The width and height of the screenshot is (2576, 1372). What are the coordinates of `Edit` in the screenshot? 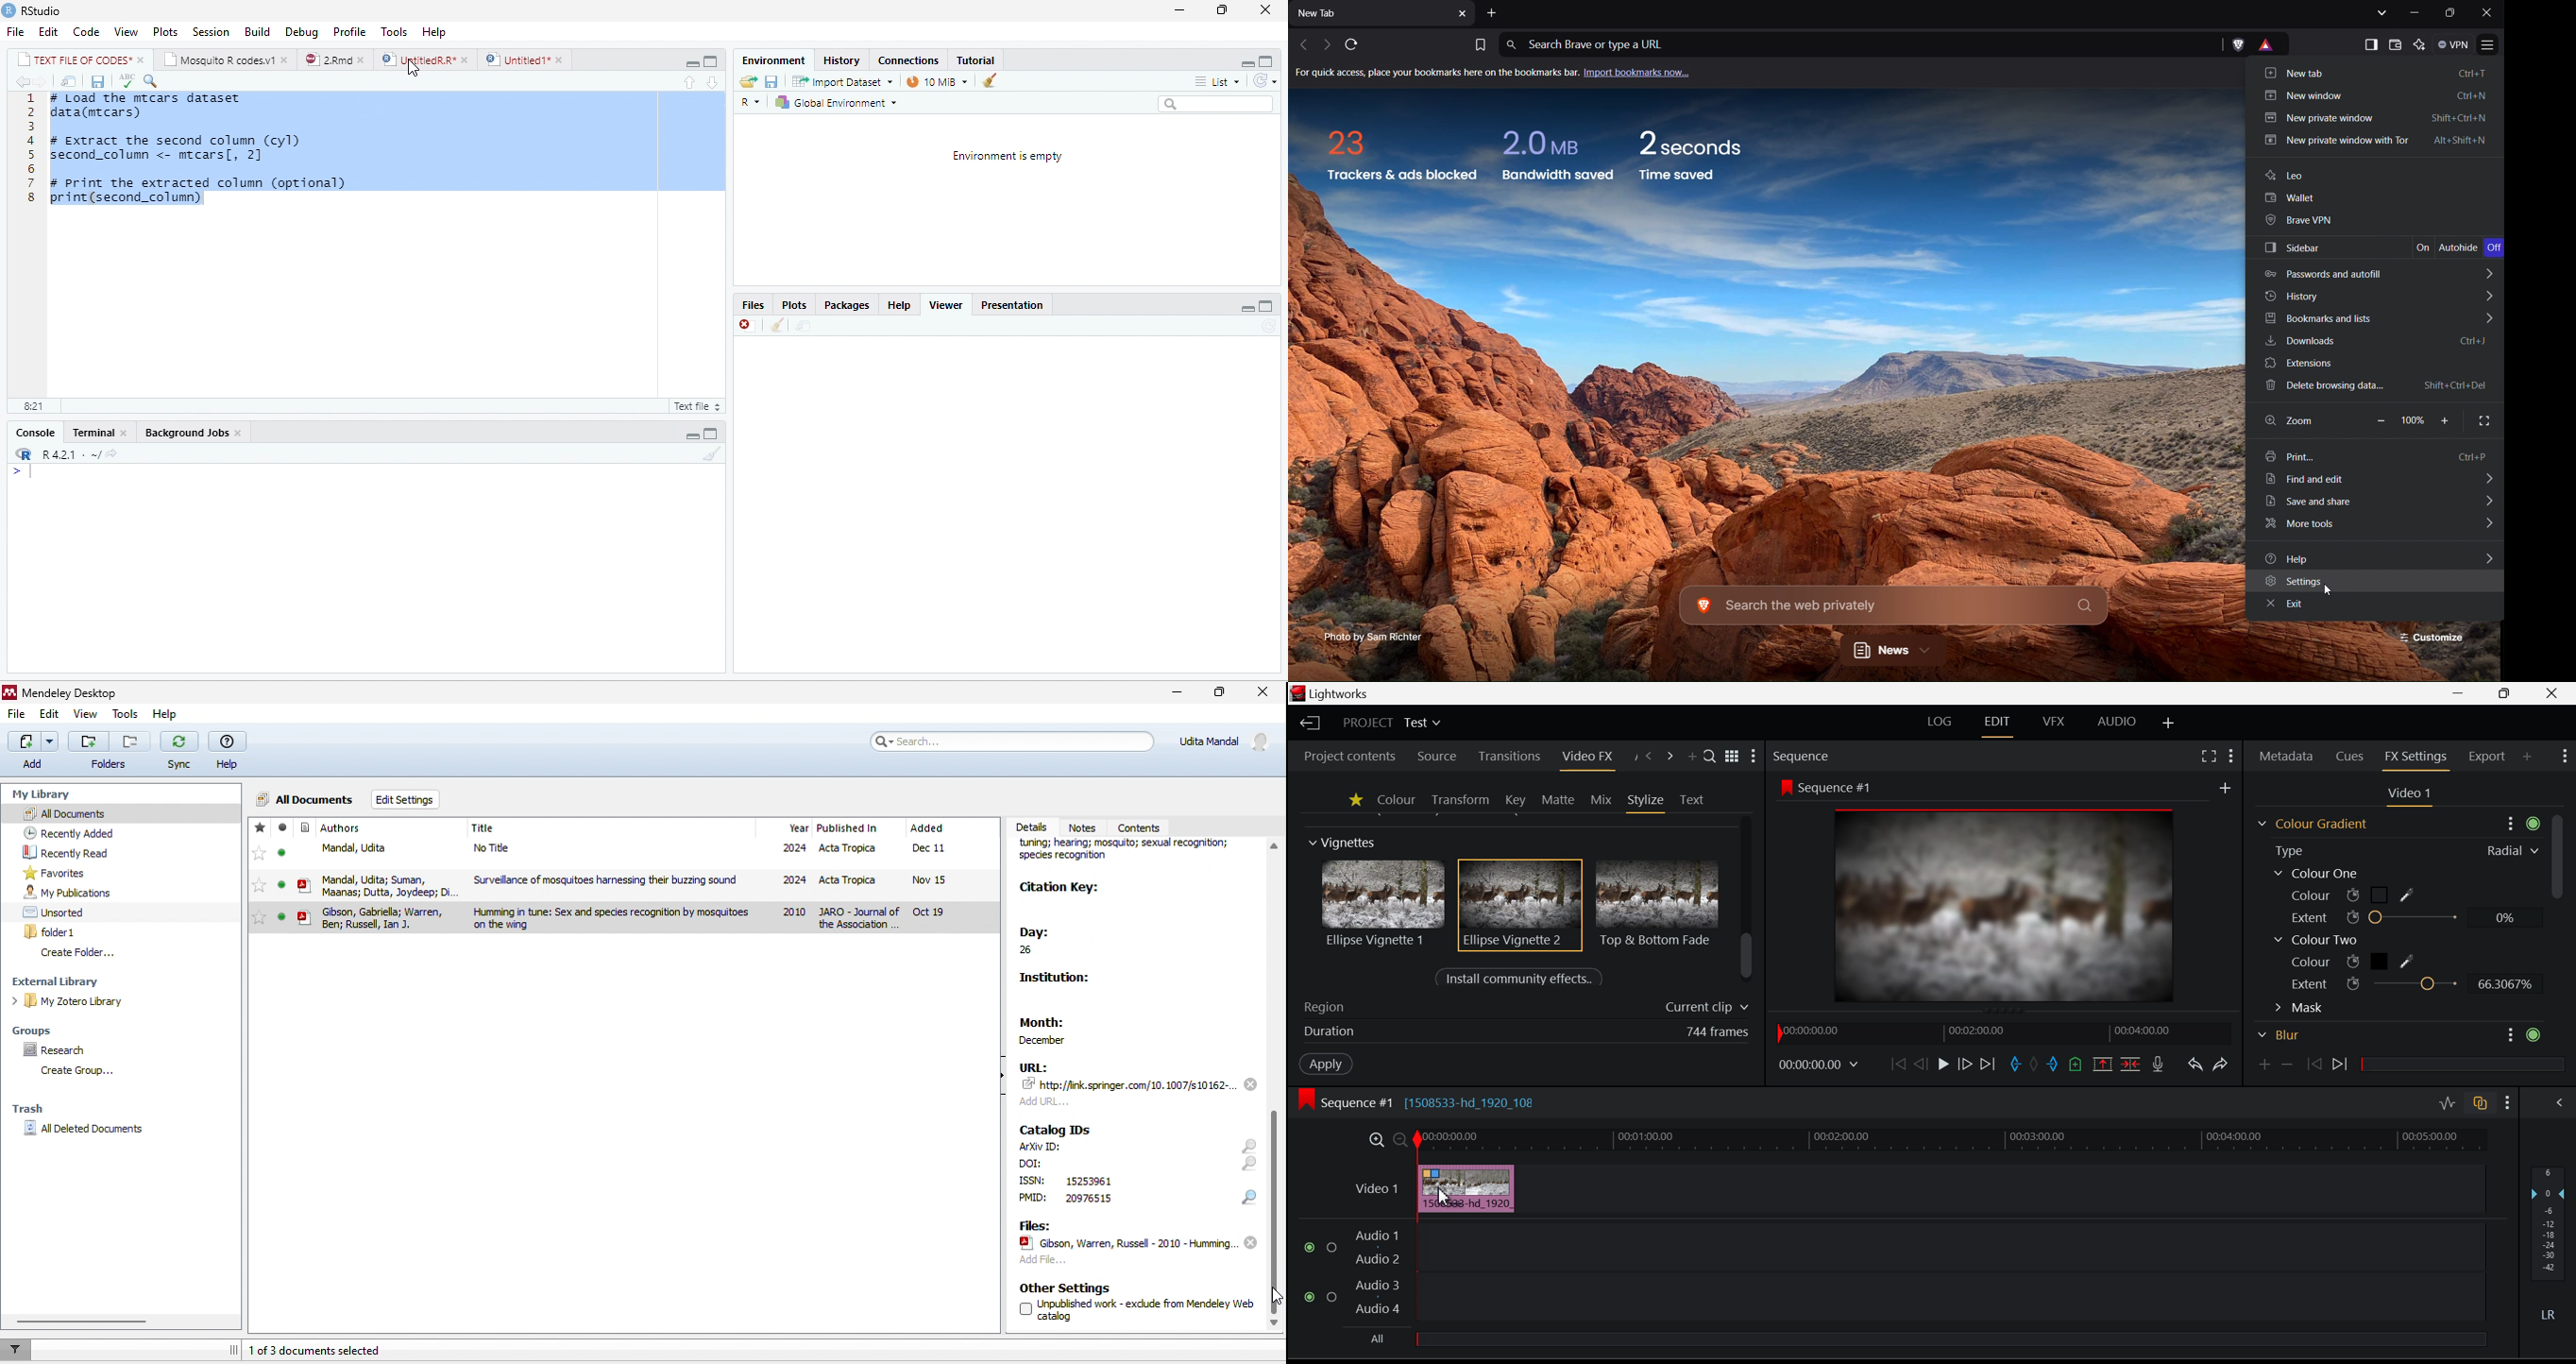 It's located at (48, 32).